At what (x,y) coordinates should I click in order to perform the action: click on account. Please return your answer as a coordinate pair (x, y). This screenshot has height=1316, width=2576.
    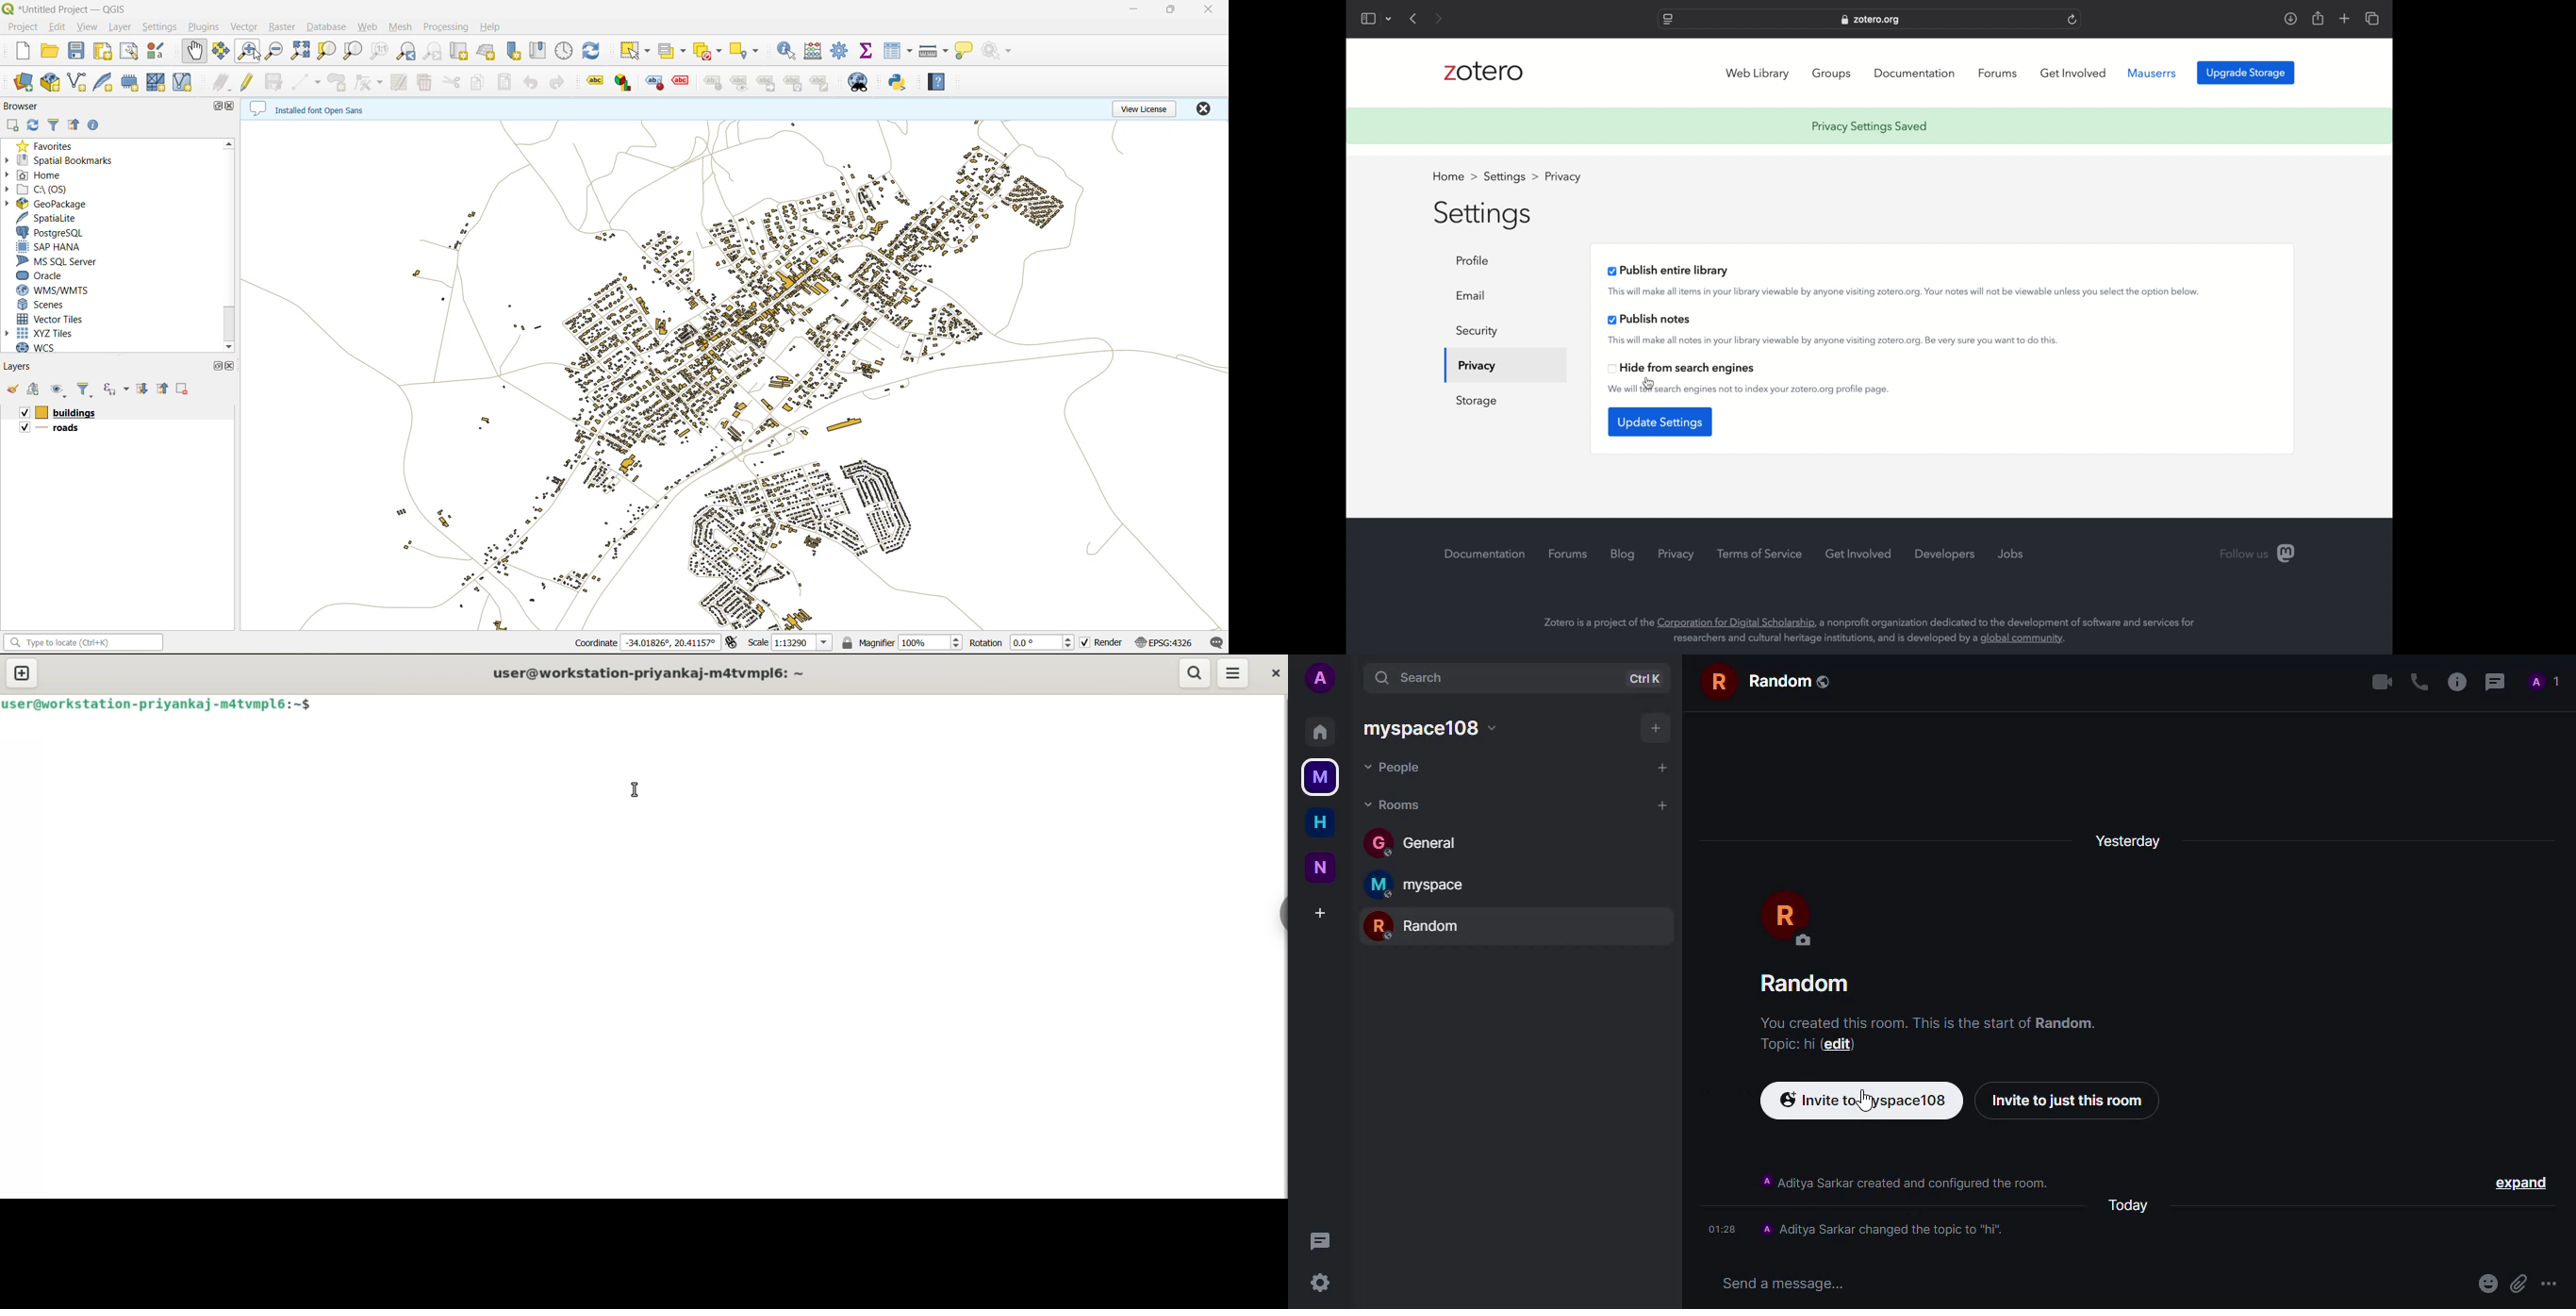
    Looking at the image, I should click on (1319, 678).